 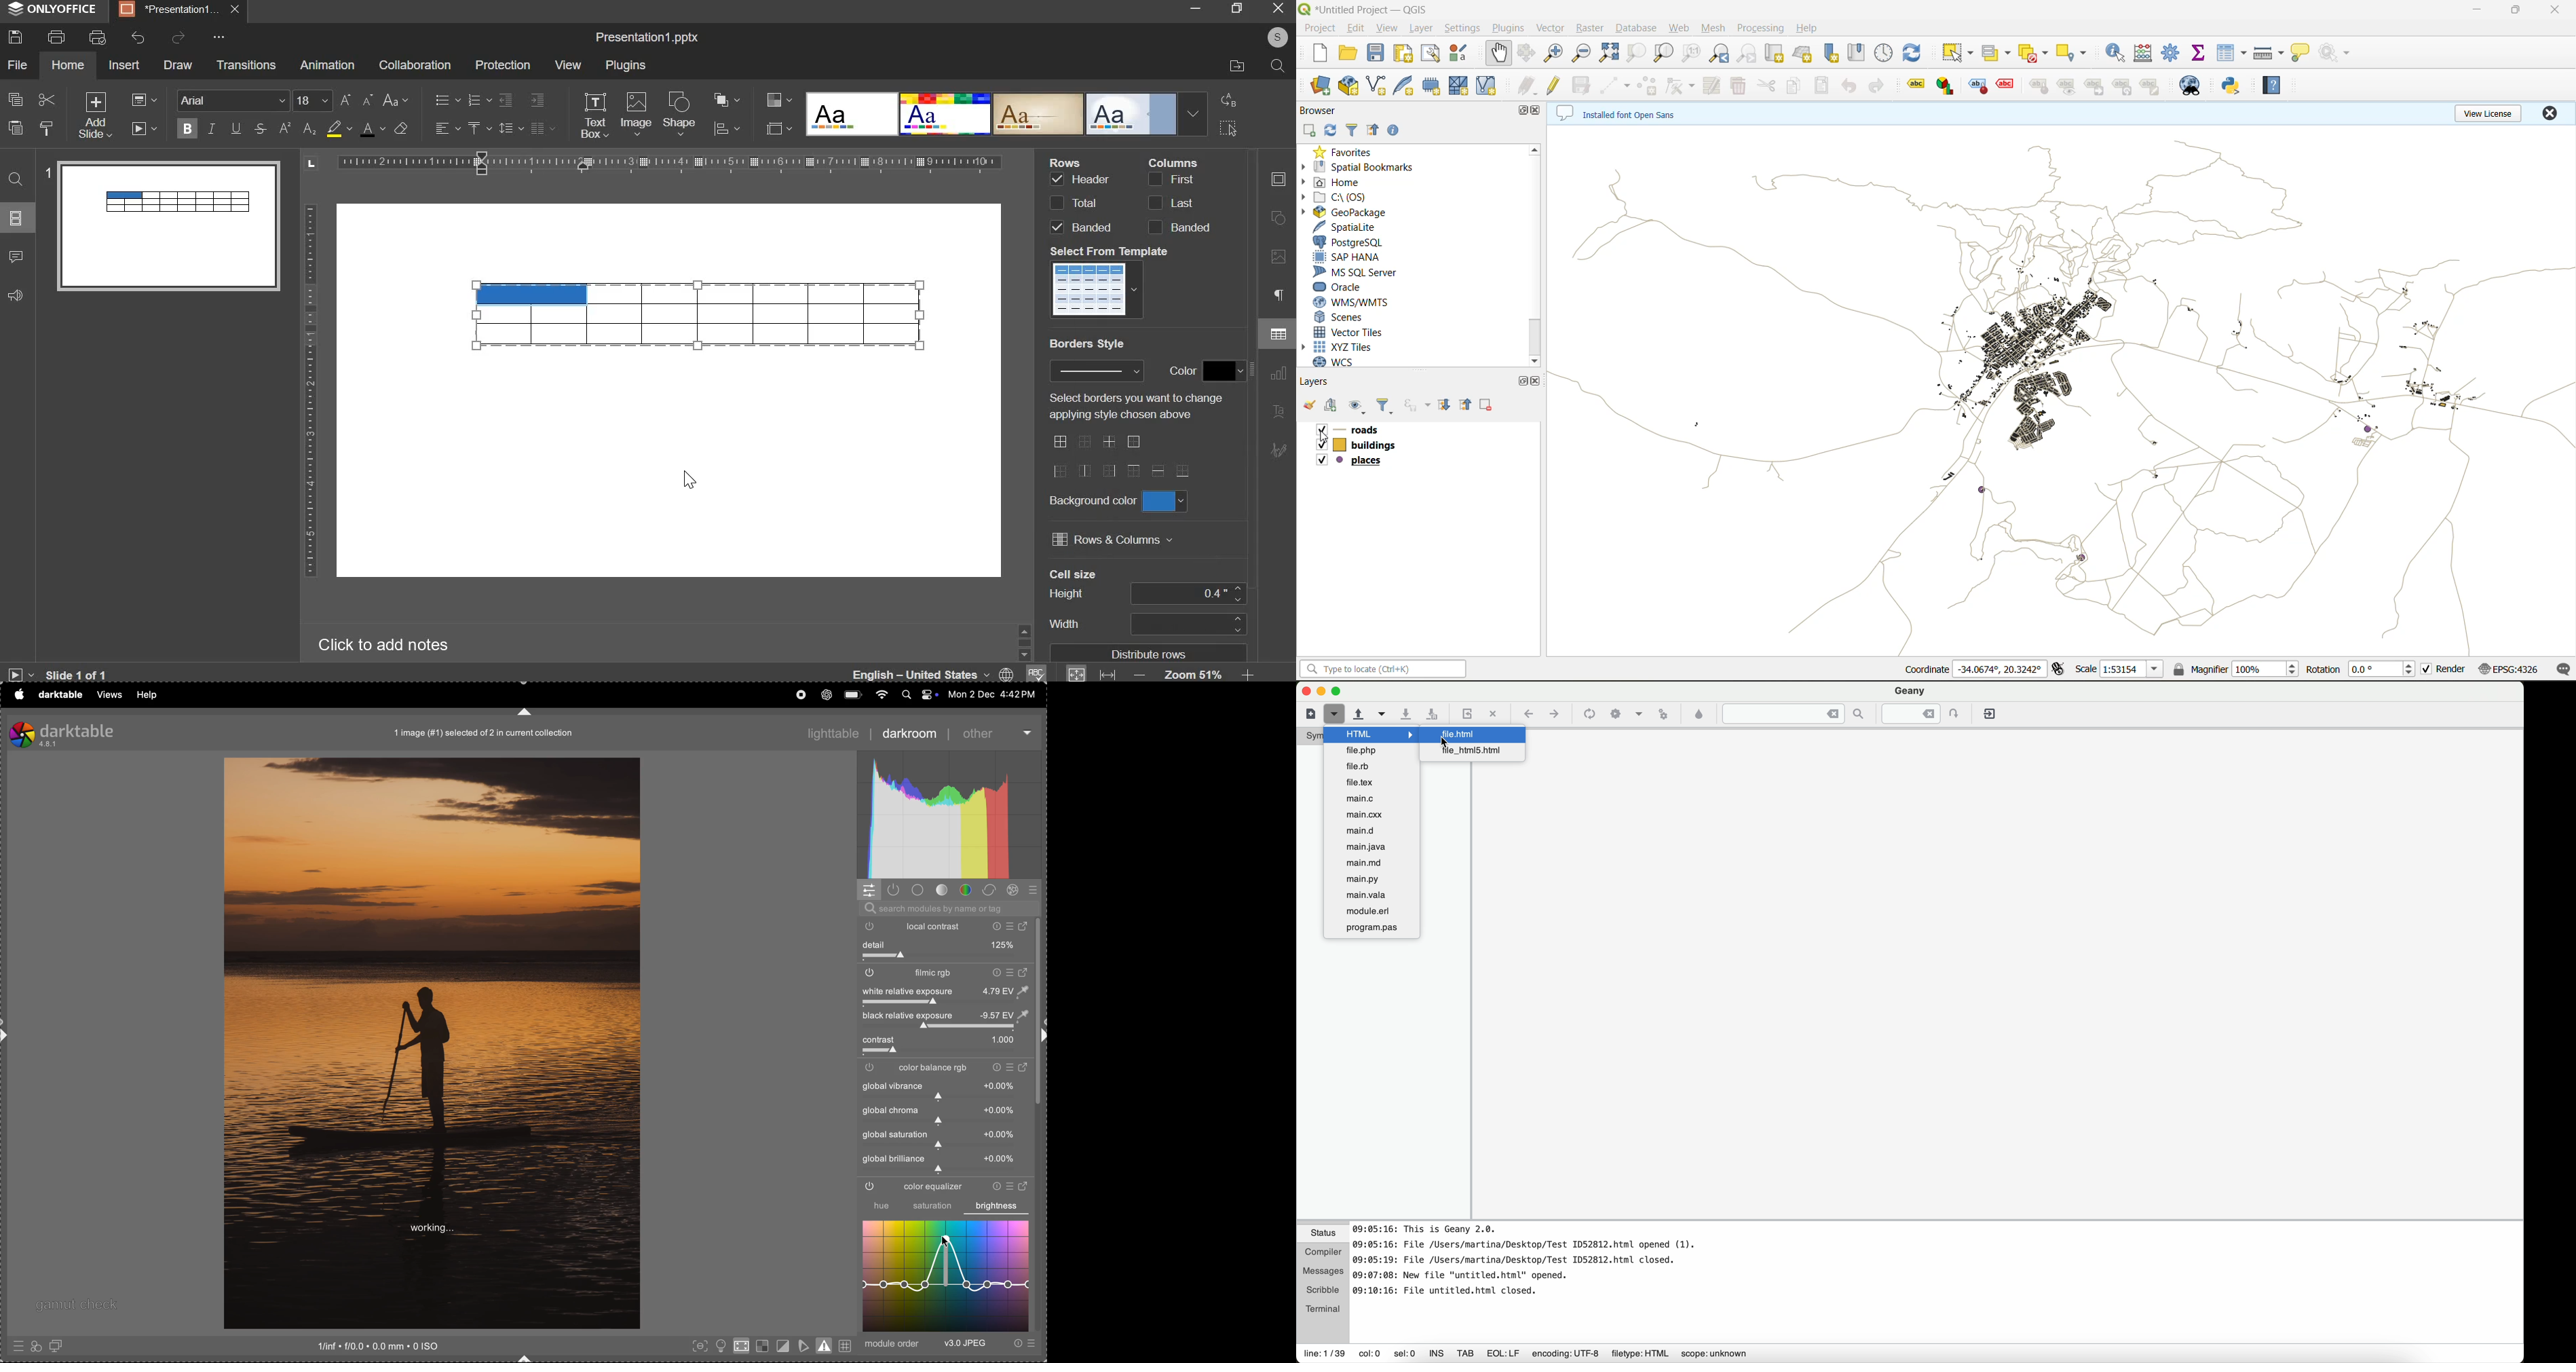 What do you see at coordinates (1073, 600) in the screenshot?
I see `Cell size's column` at bounding box center [1073, 600].